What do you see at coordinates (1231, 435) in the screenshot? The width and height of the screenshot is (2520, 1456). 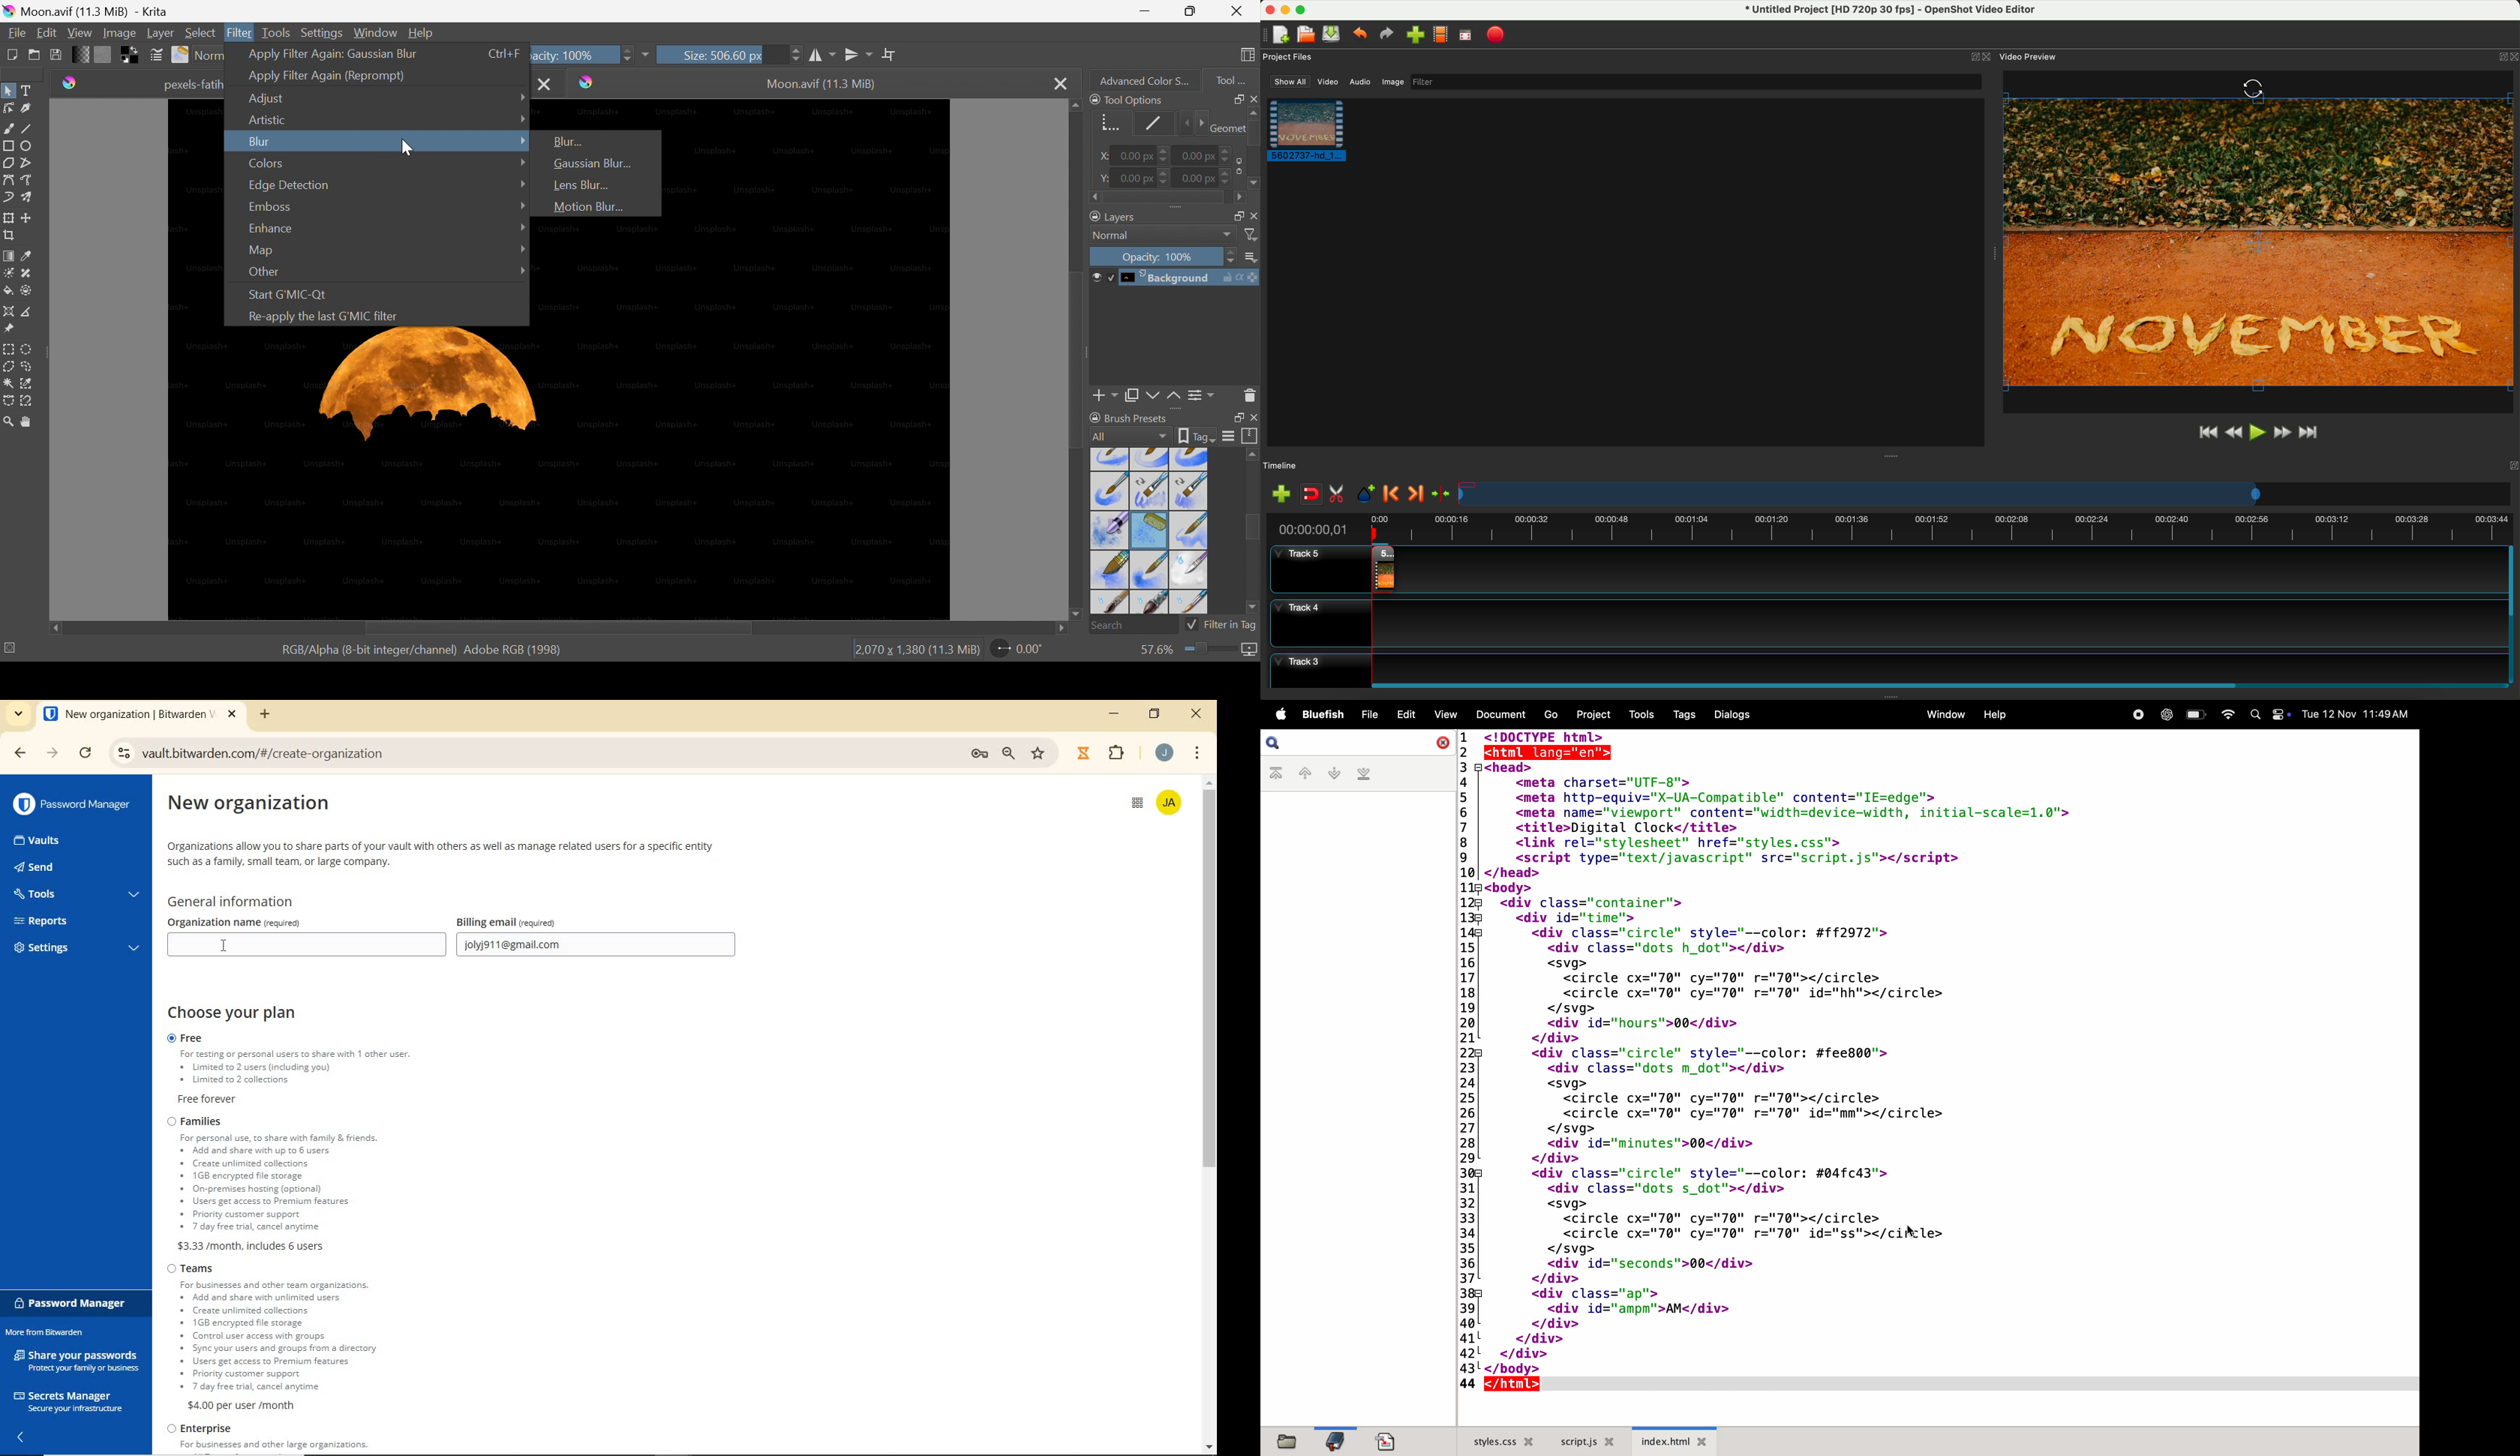 I see `Display settings` at bounding box center [1231, 435].